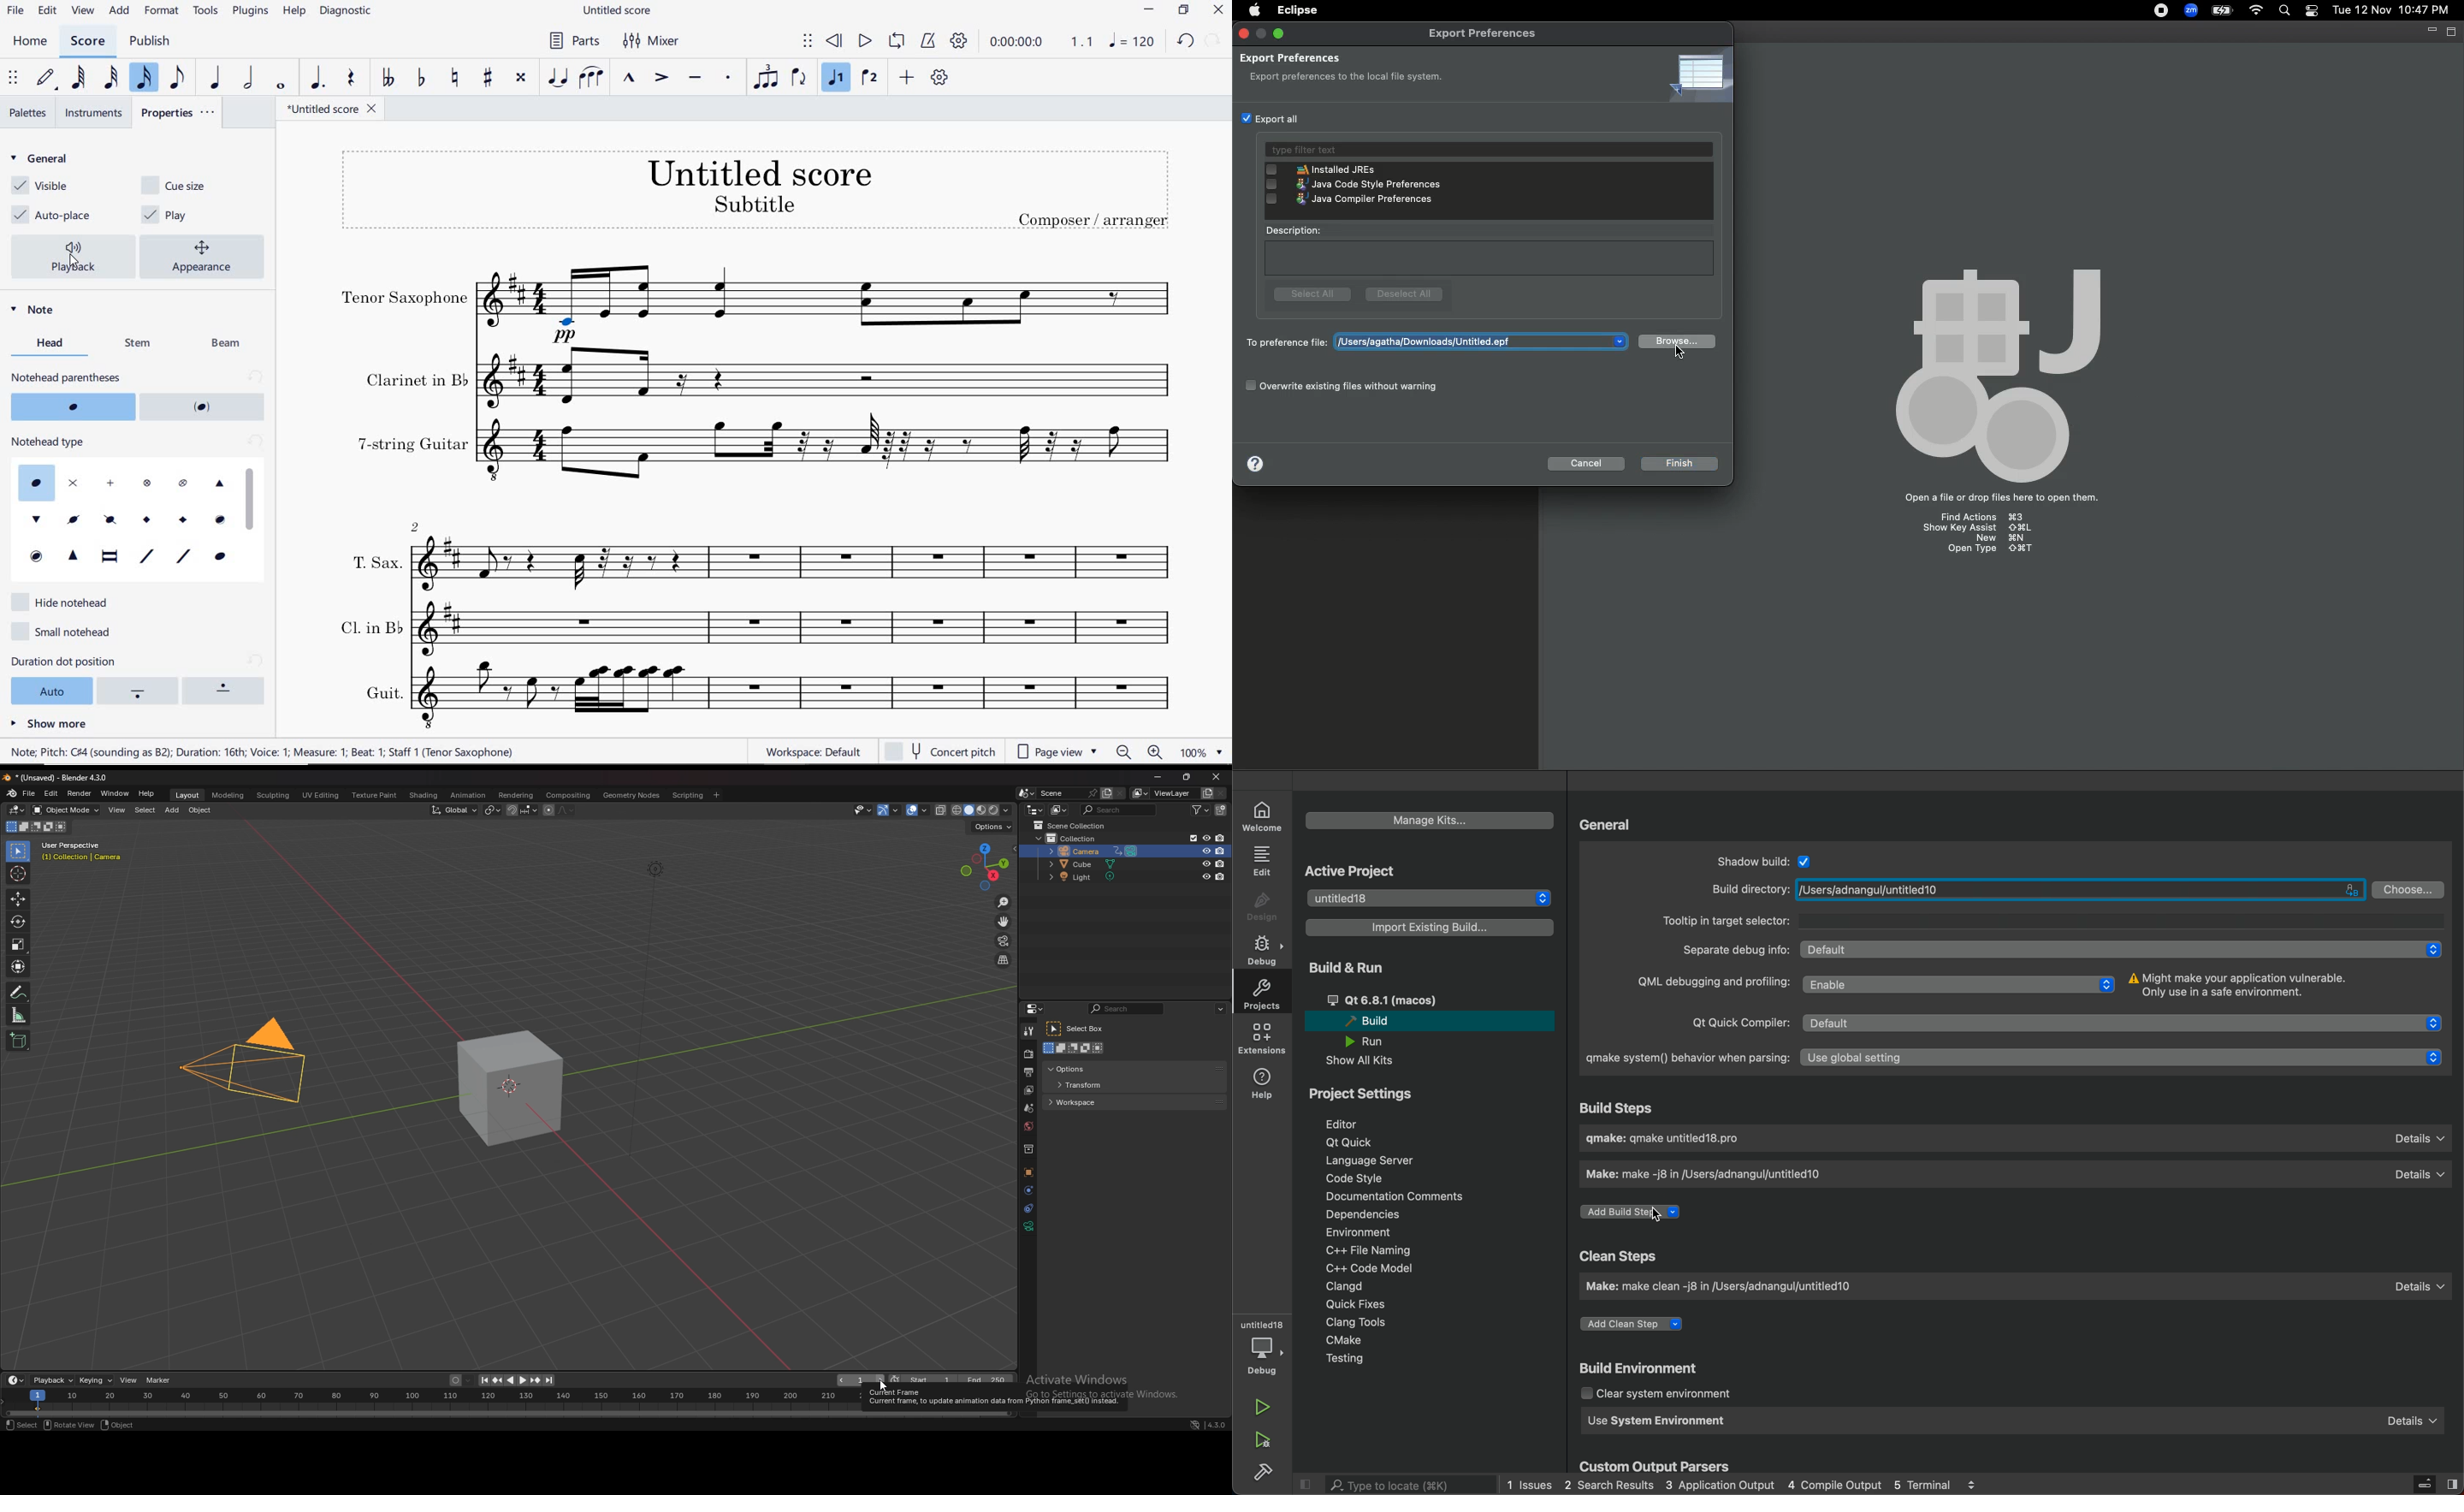  What do you see at coordinates (1219, 851) in the screenshot?
I see `disable in renders` at bounding box center [1219, 851].